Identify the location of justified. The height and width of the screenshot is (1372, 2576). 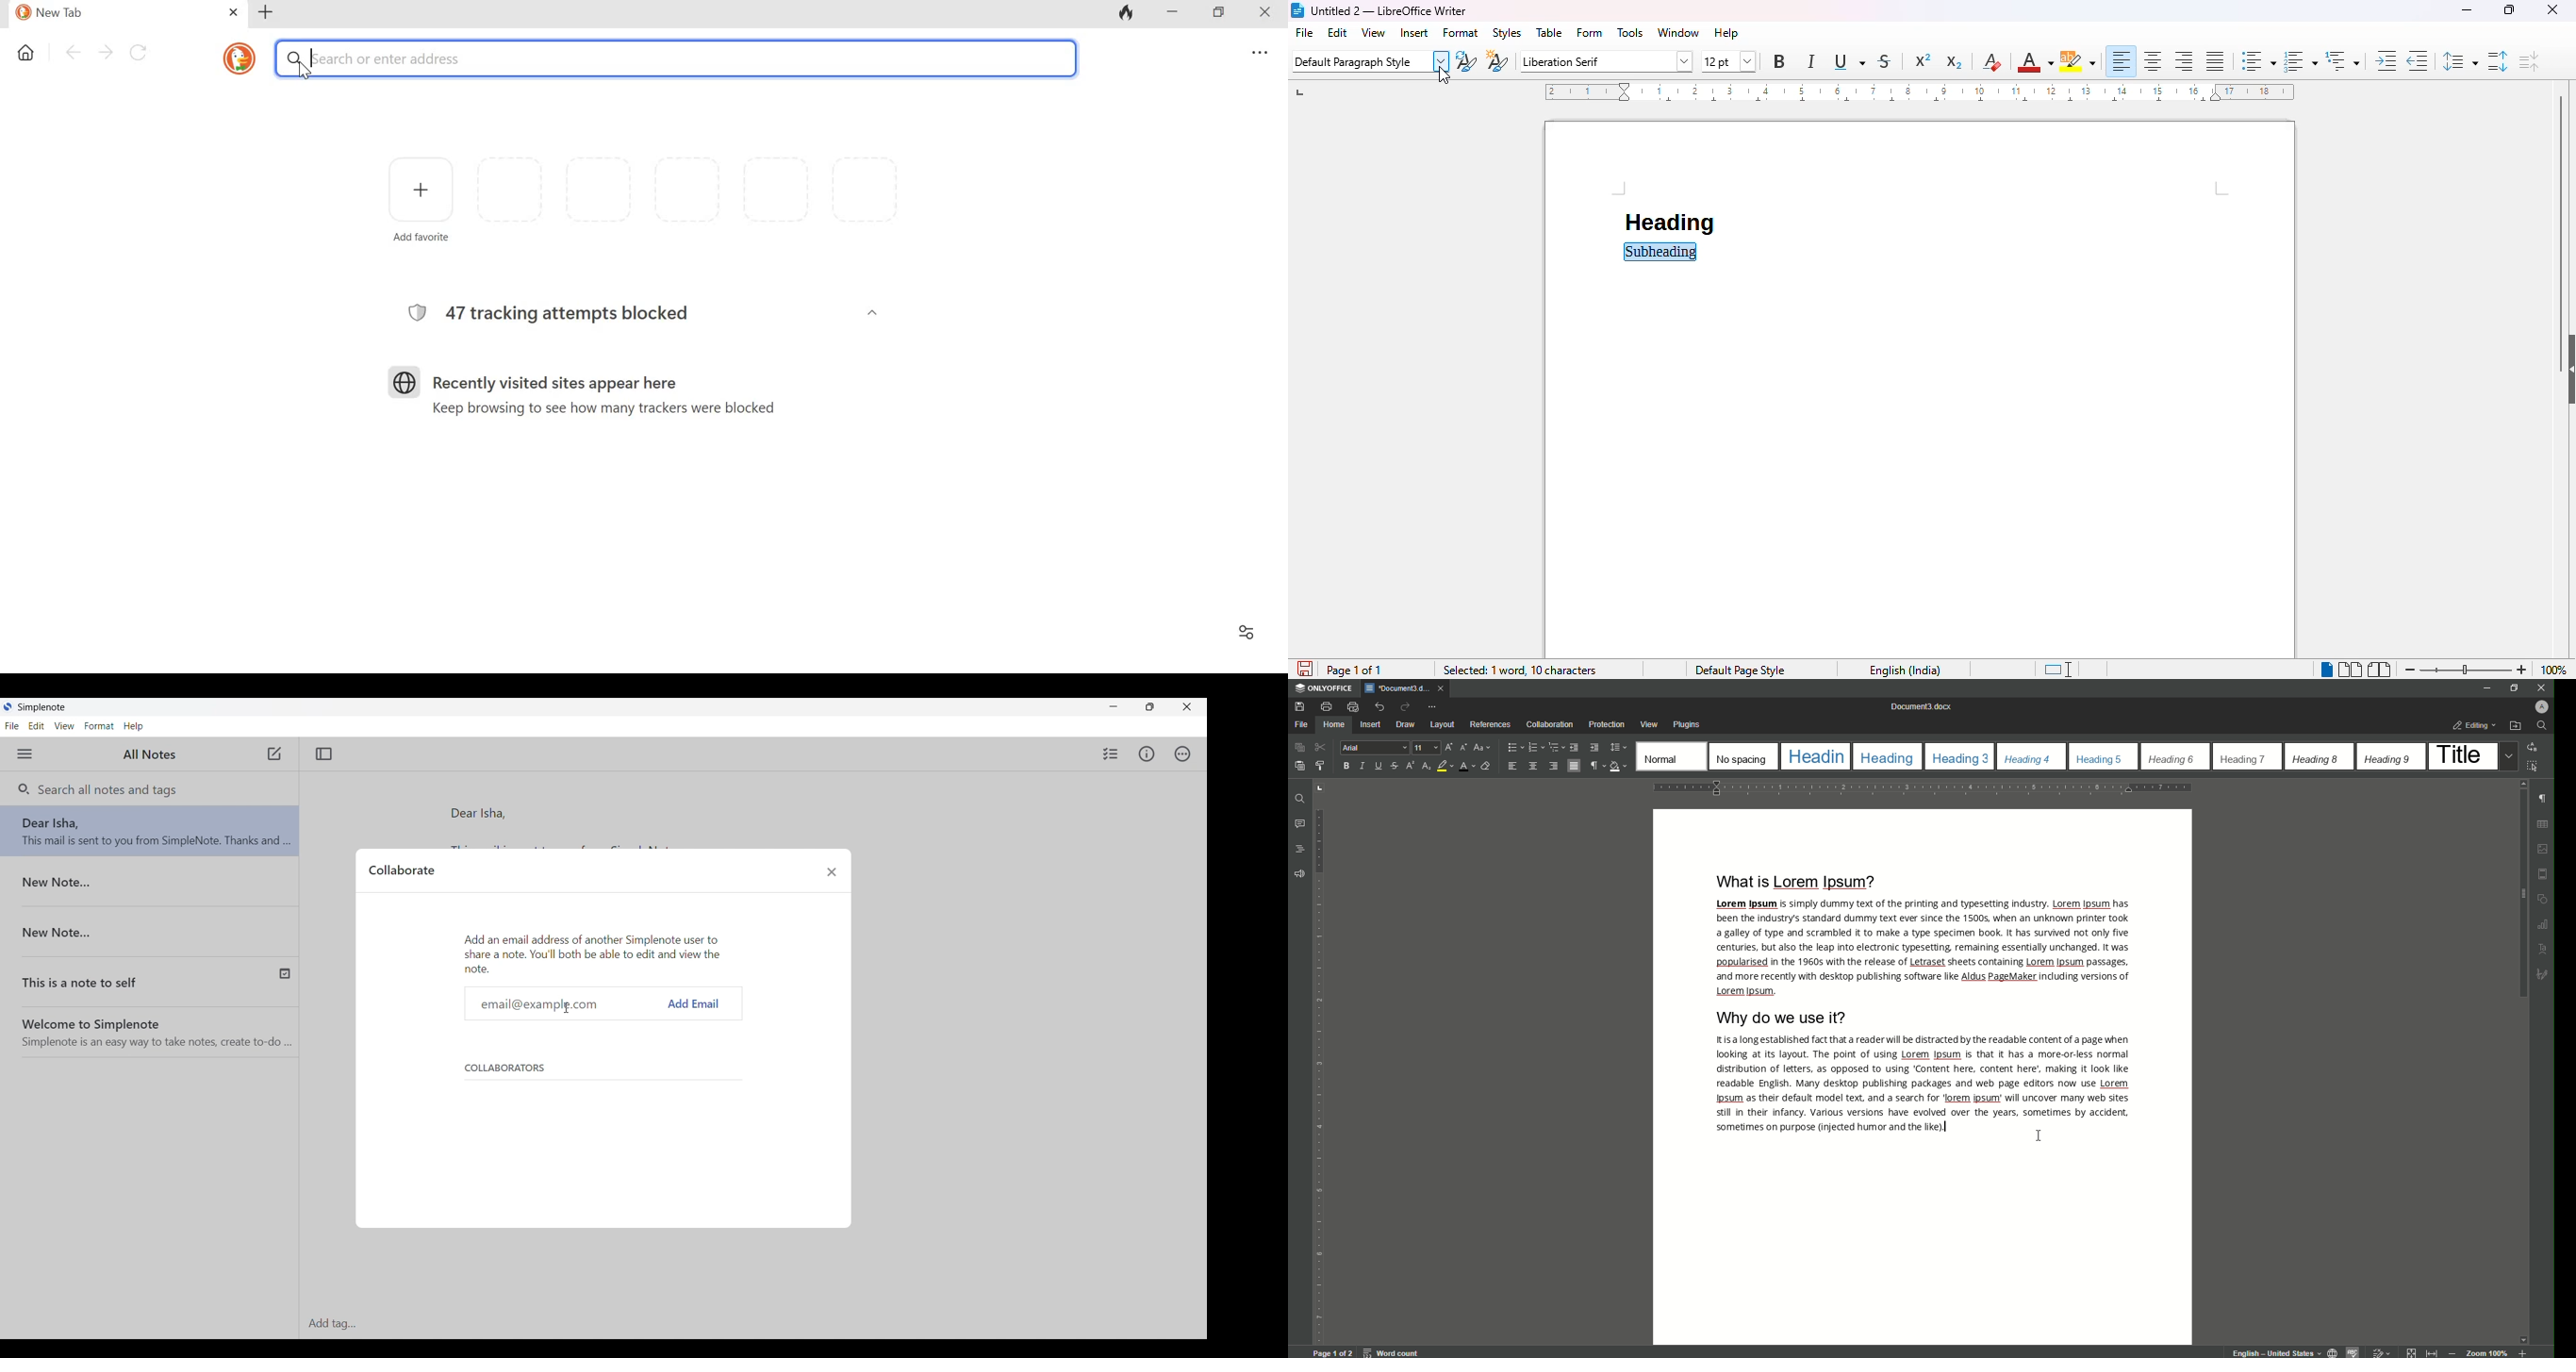
(2215, 60).